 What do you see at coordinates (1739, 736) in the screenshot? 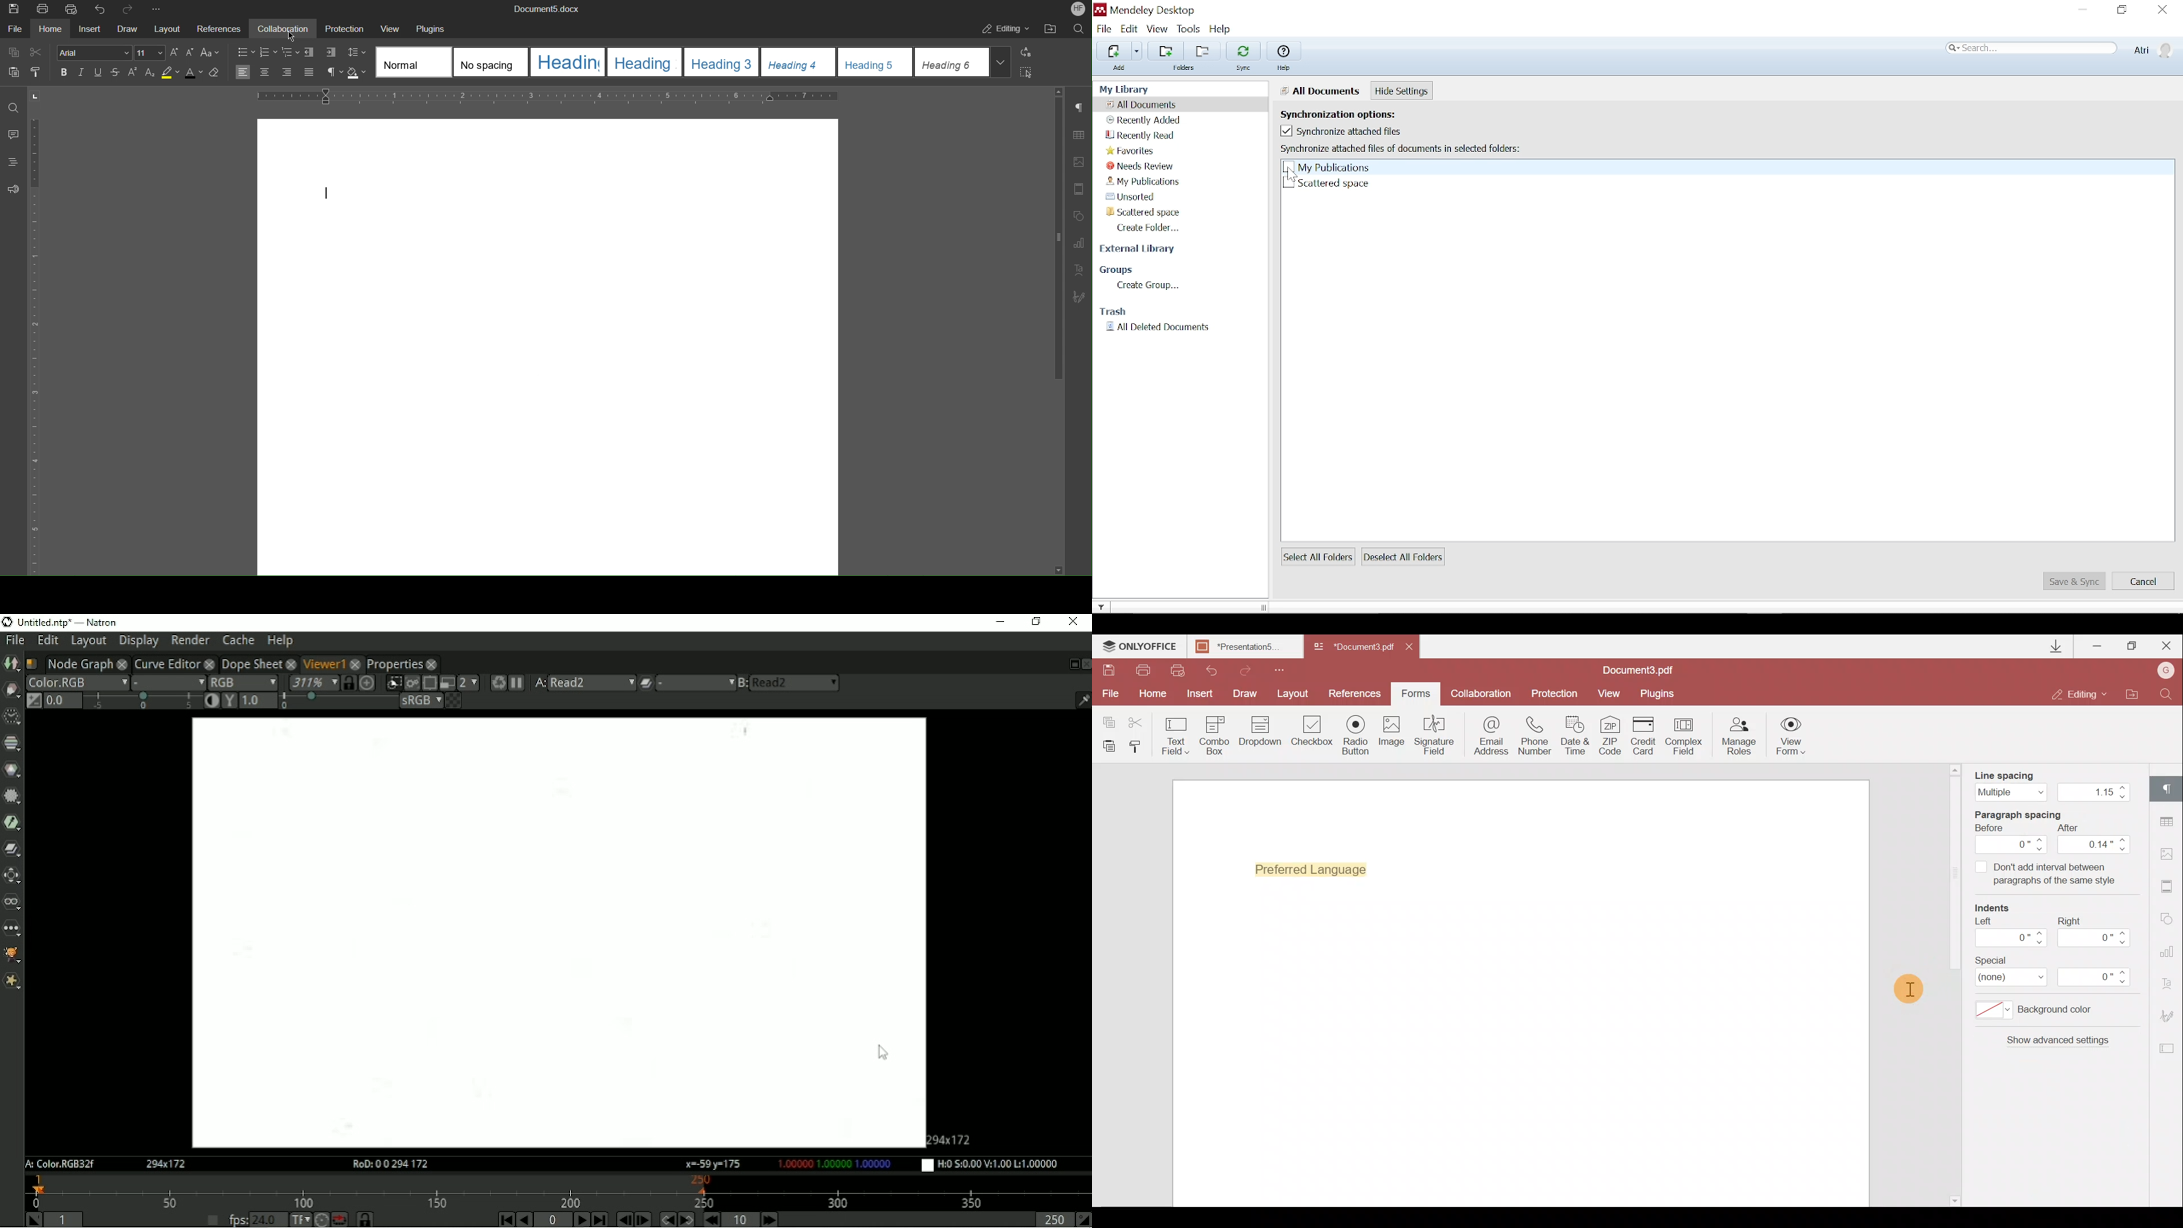
I see `Manage roles` at bounding box center [1739, 736].